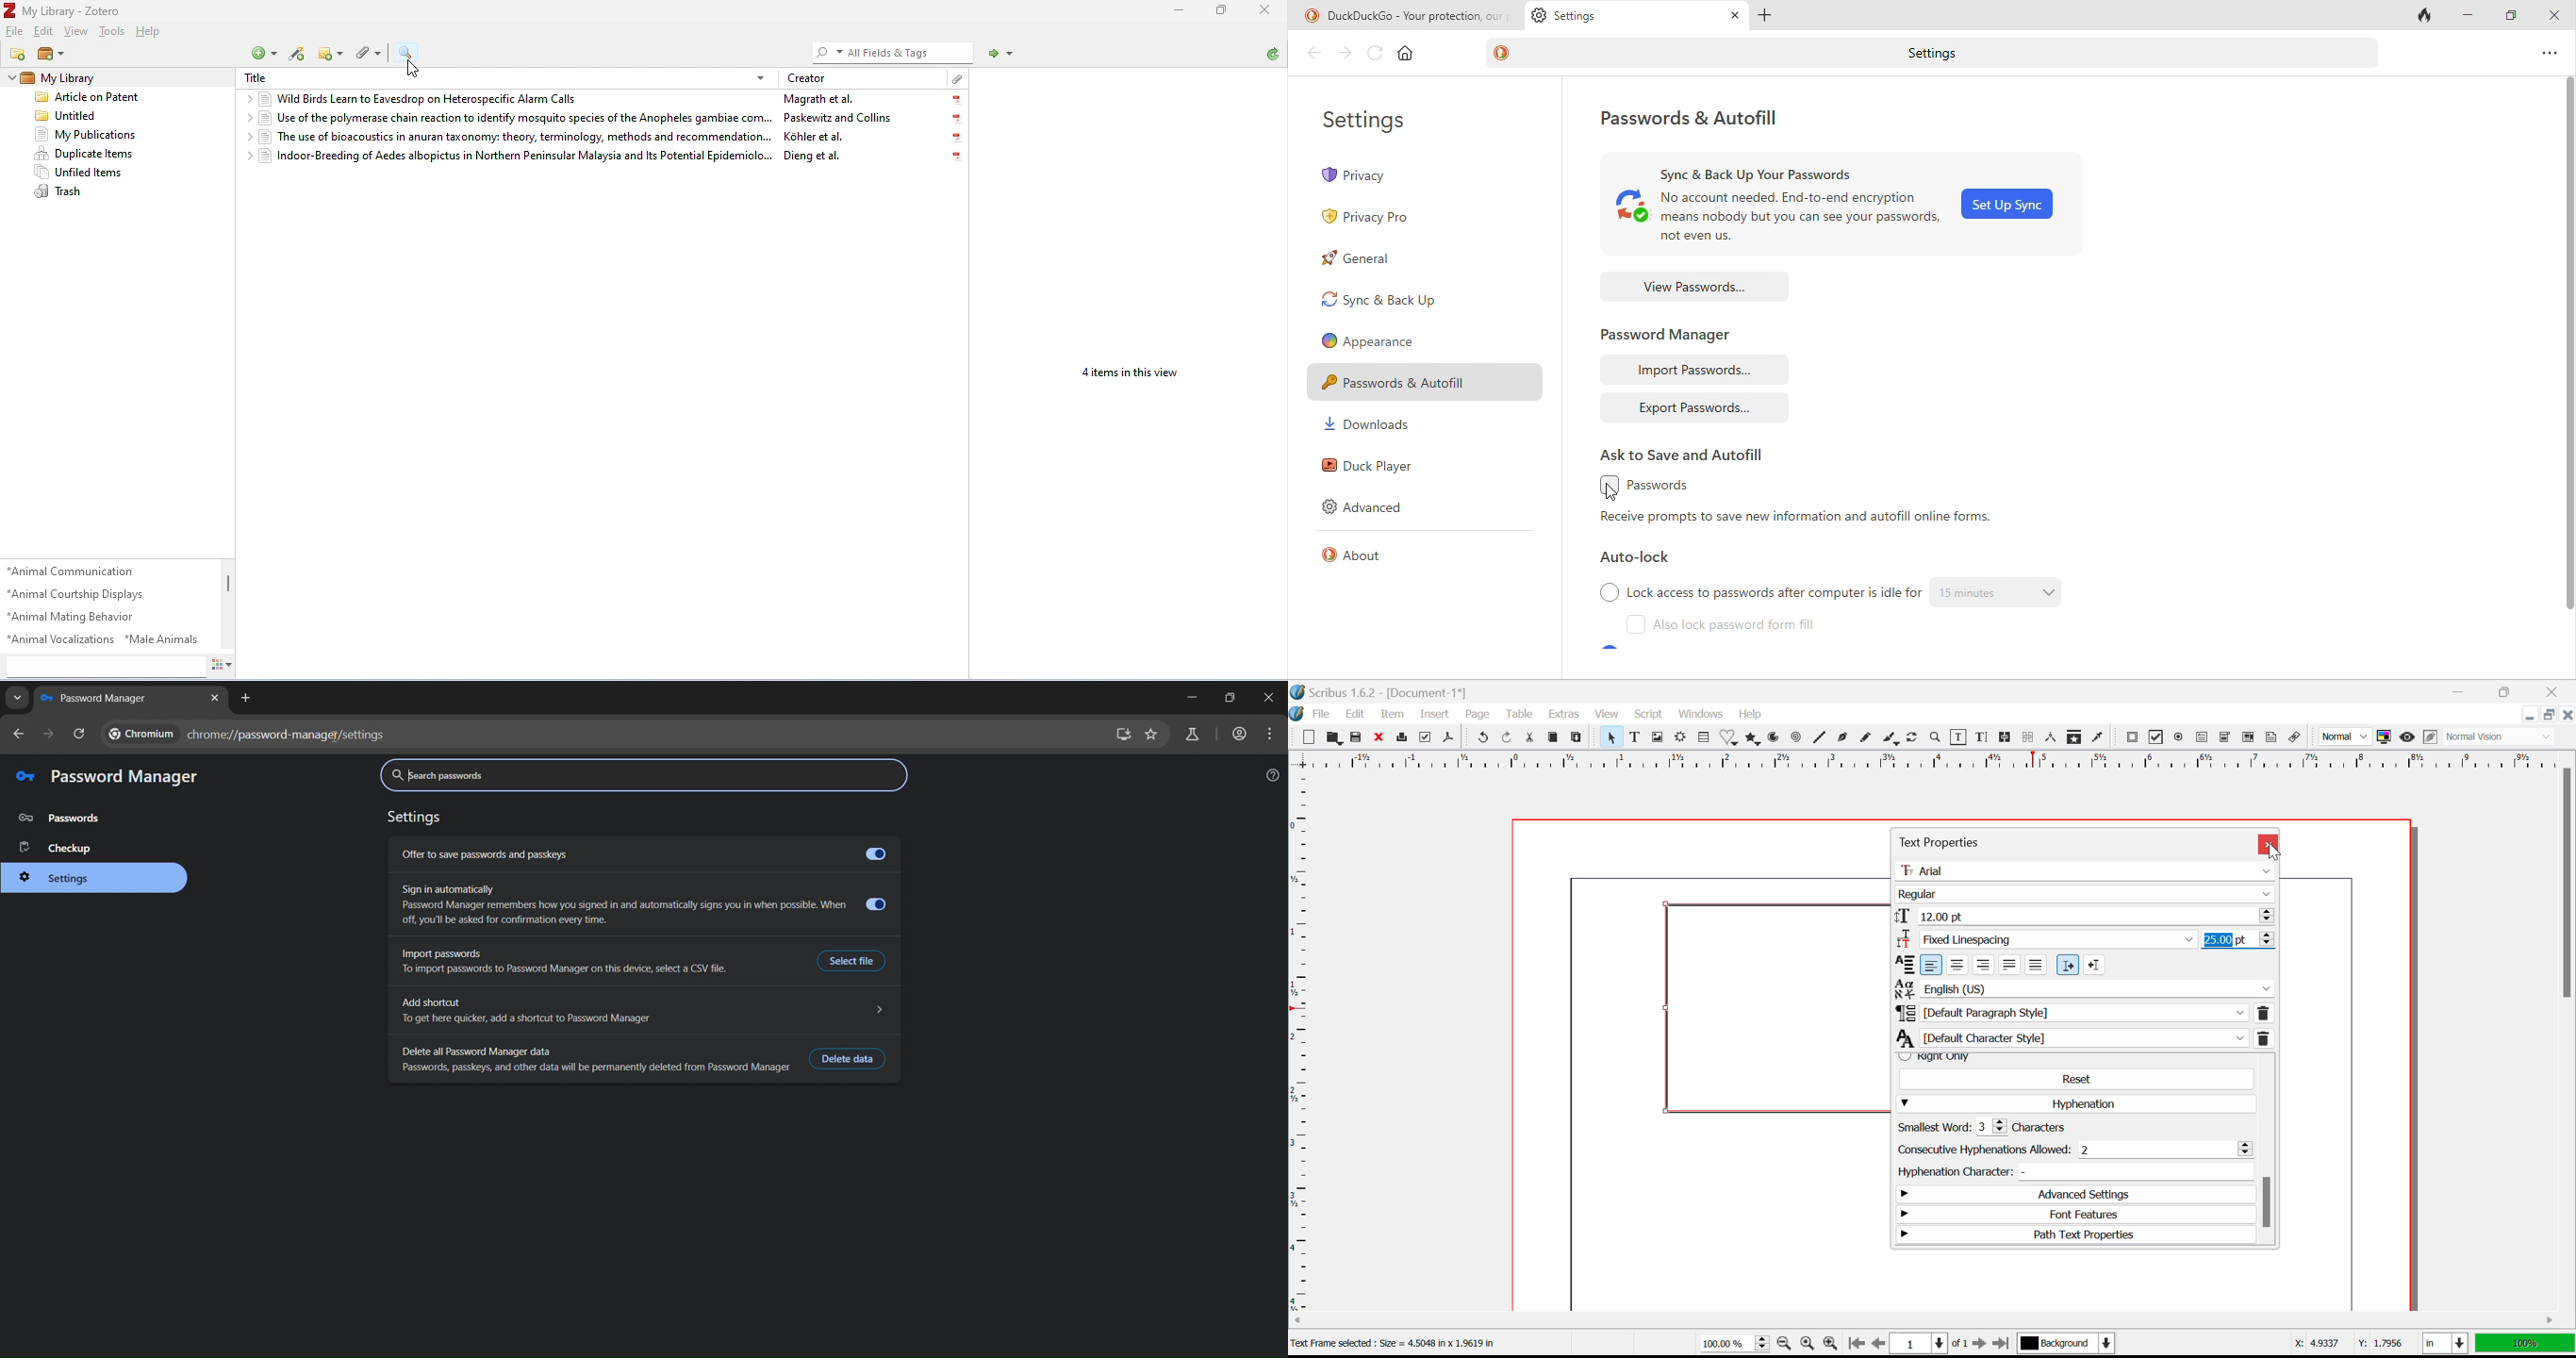 The height and width of the screenshot is (1372, 2576). I want to click on Freehand Line, so click(1866, 740).